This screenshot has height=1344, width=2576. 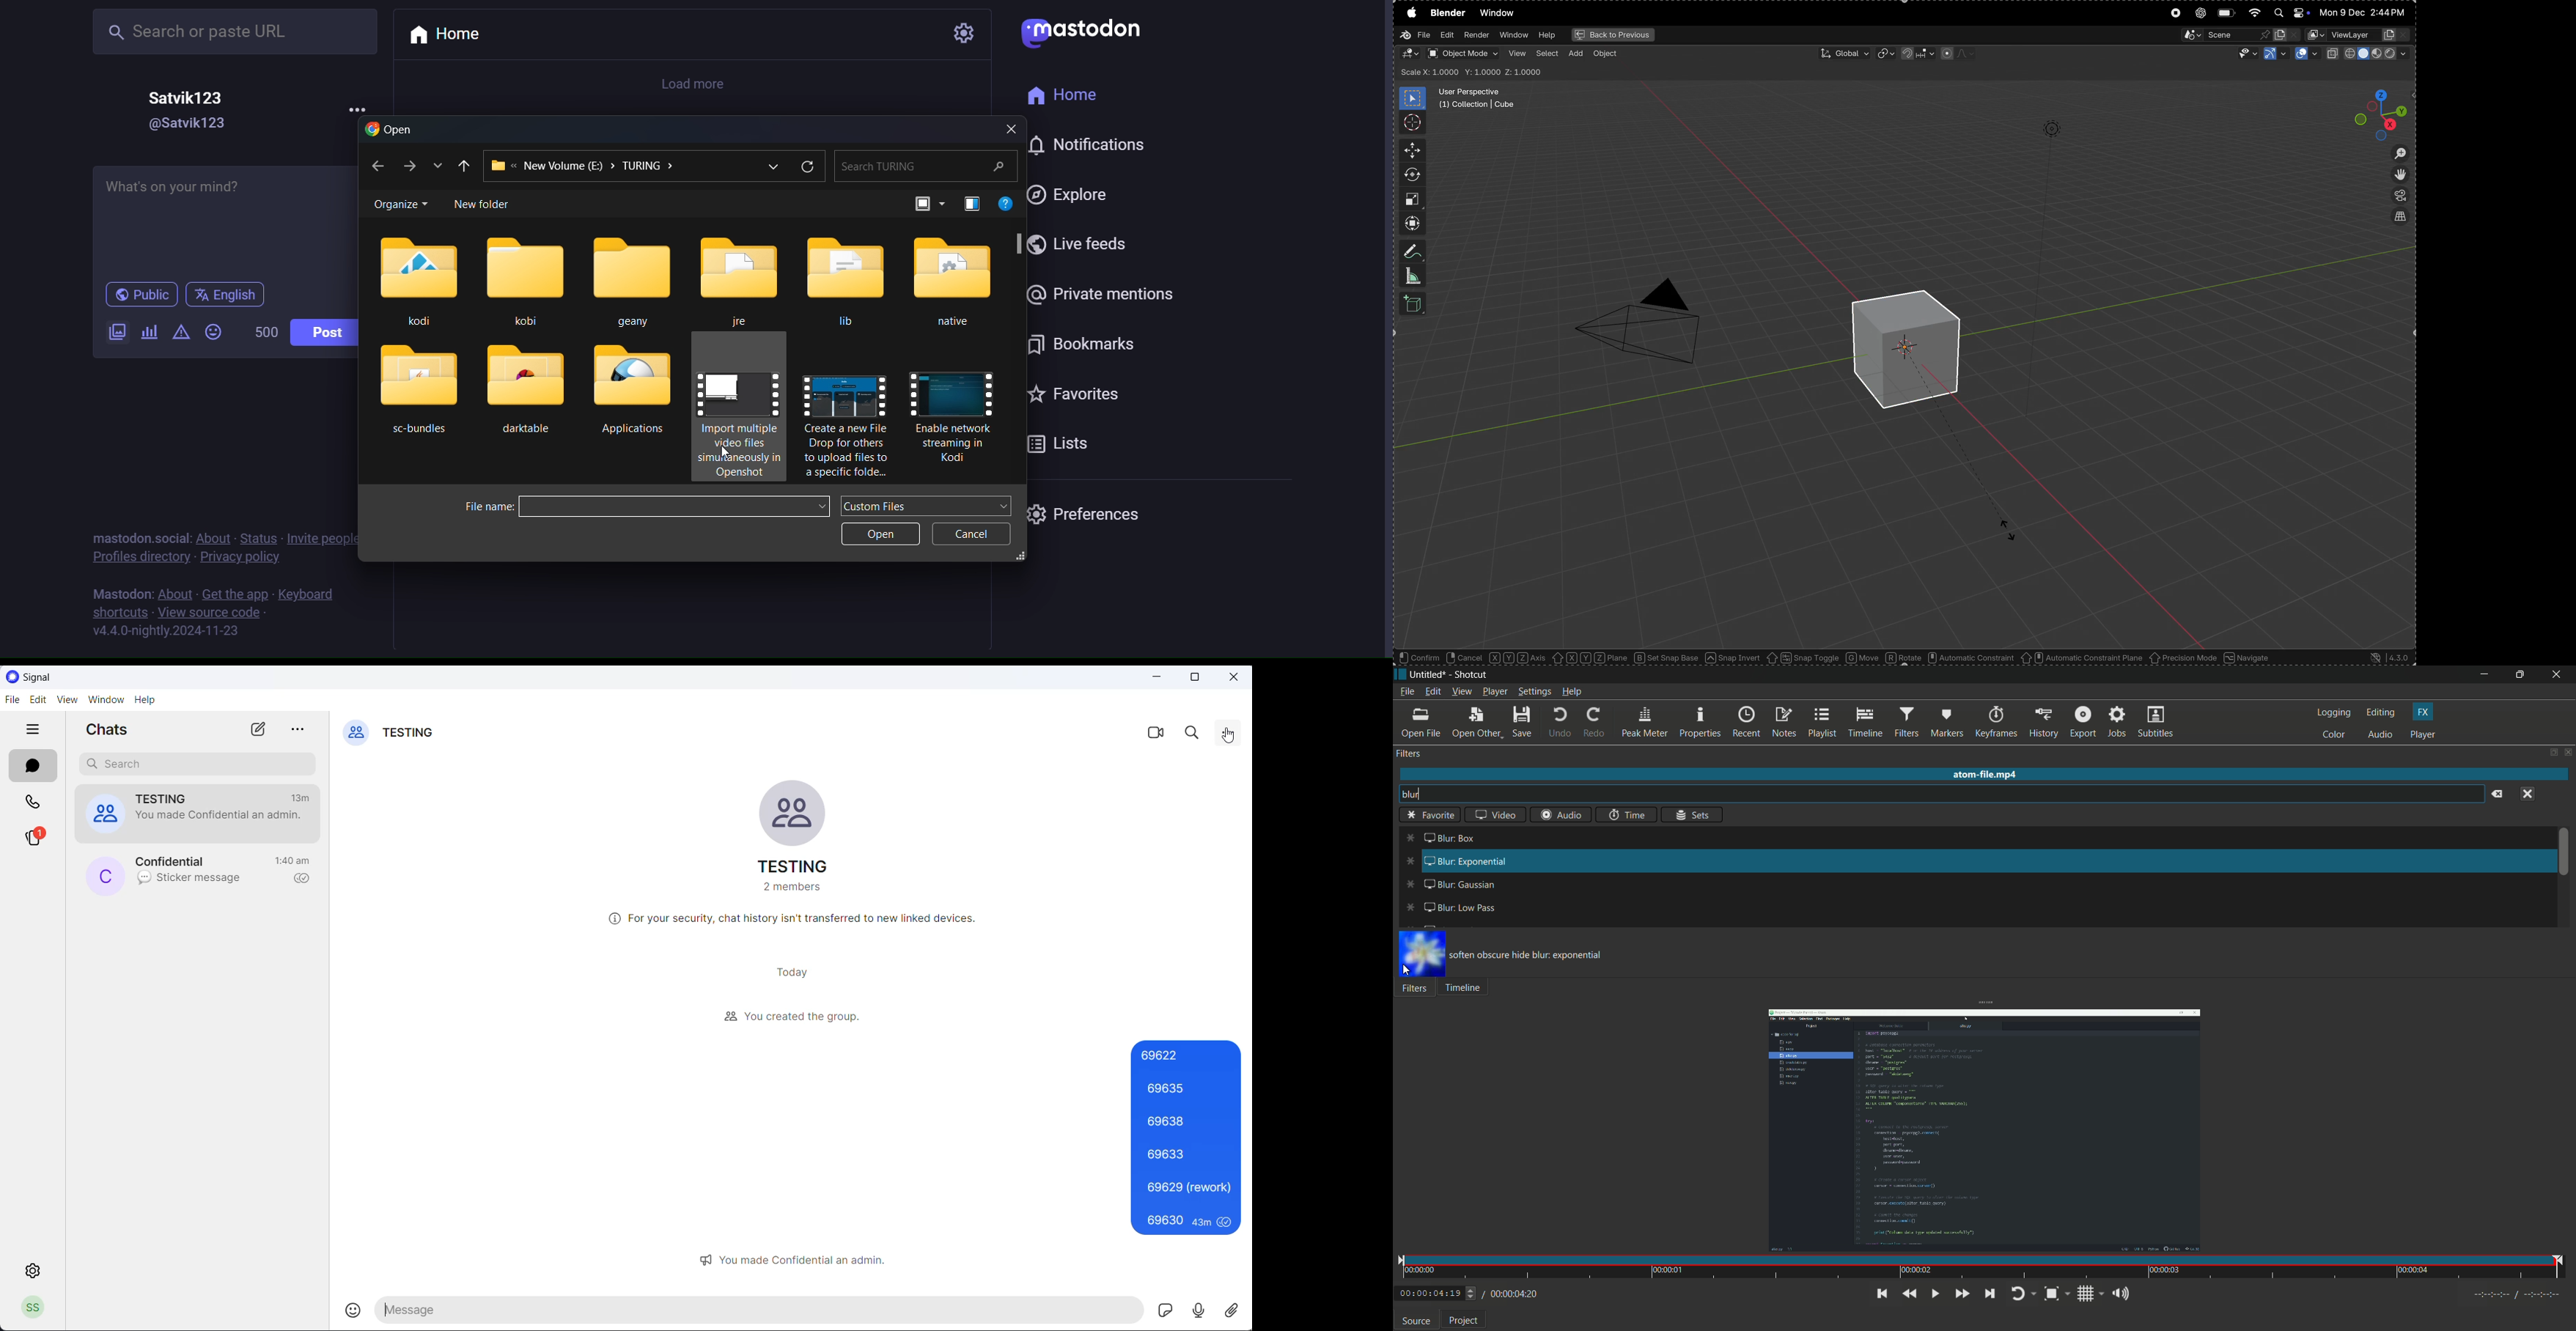 I want to click on 500, so click(x=257, y=329).